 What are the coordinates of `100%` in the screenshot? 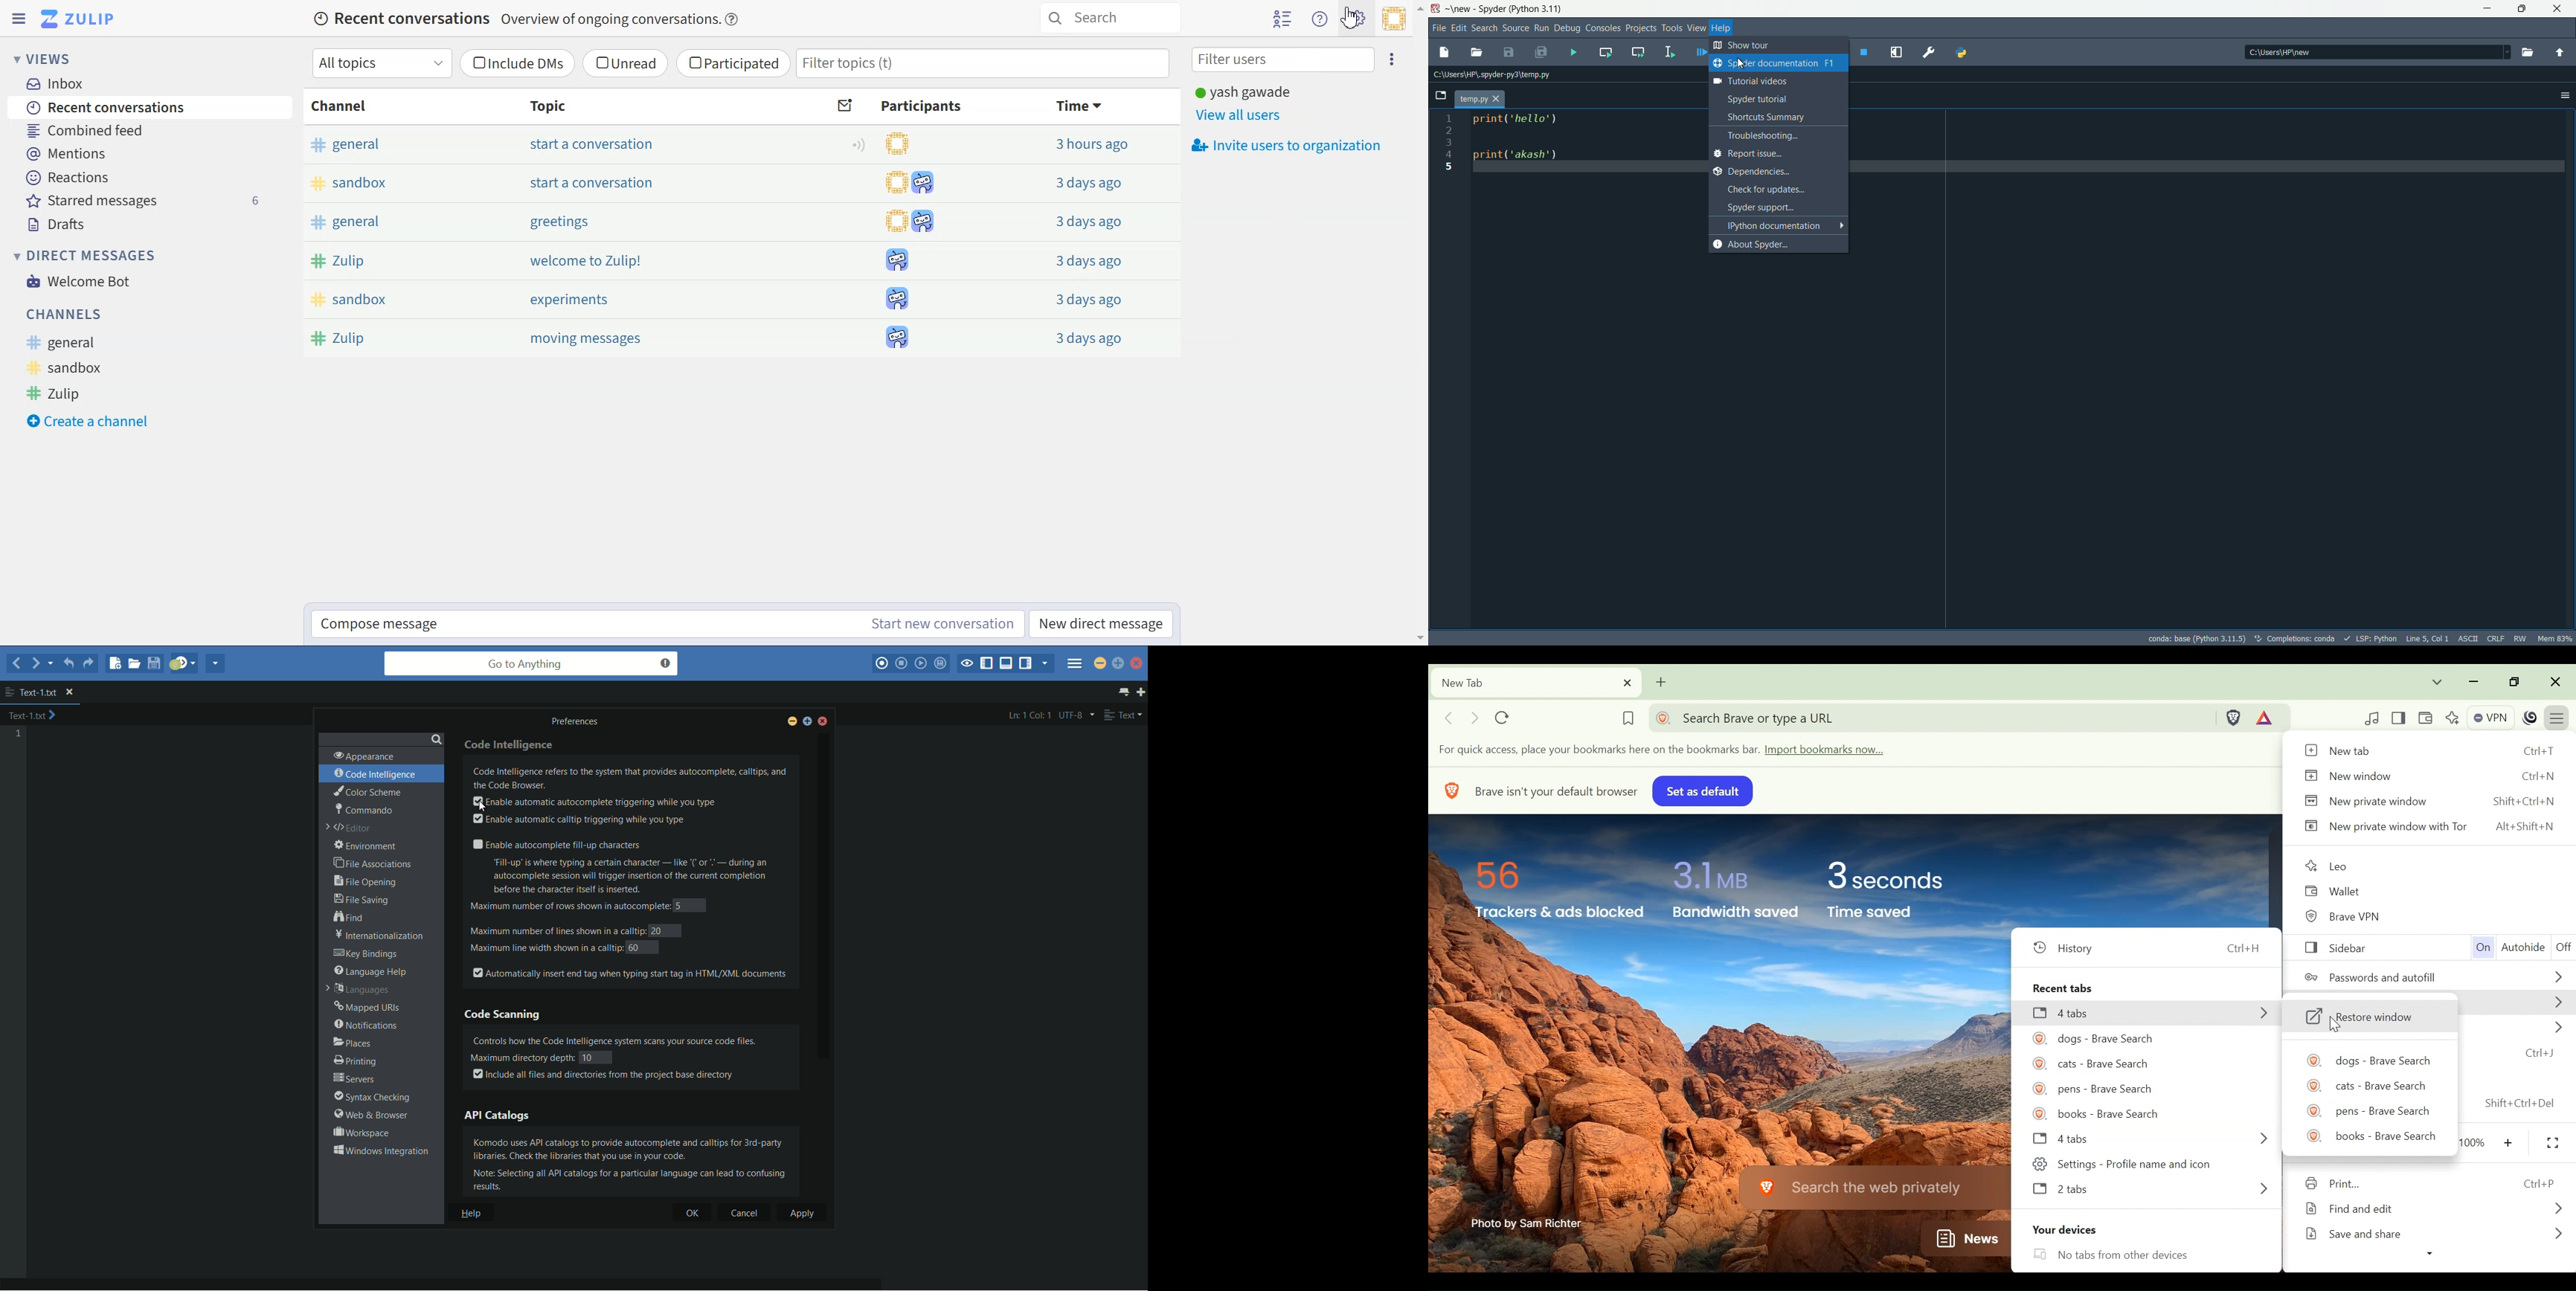 It's located at (2476, 1140).